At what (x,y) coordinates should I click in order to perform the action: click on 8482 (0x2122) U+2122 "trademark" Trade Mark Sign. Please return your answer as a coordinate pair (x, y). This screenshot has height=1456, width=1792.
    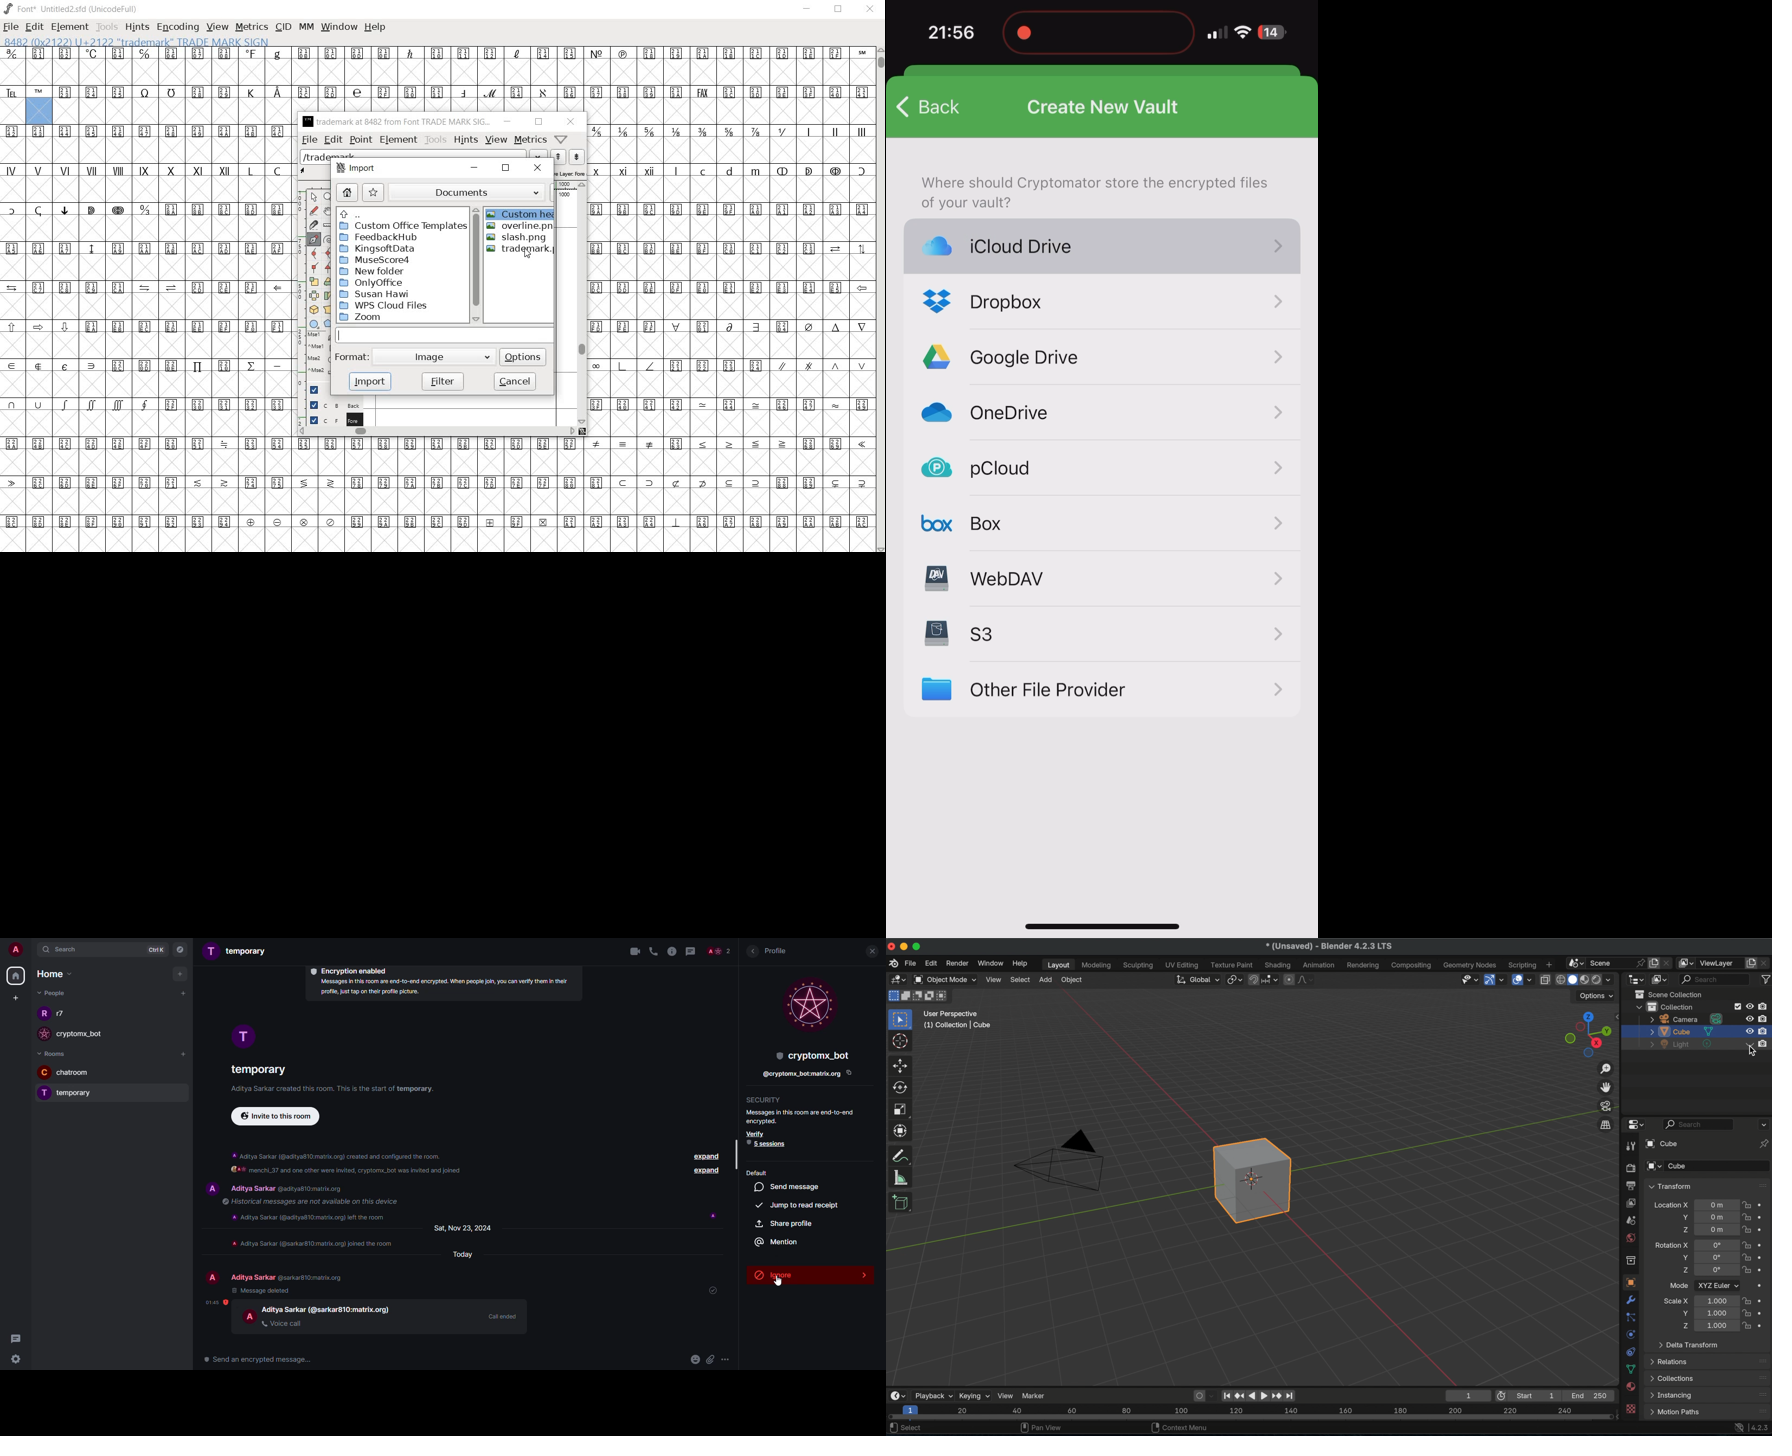
    Looking at the image, I should click on (135, 42).